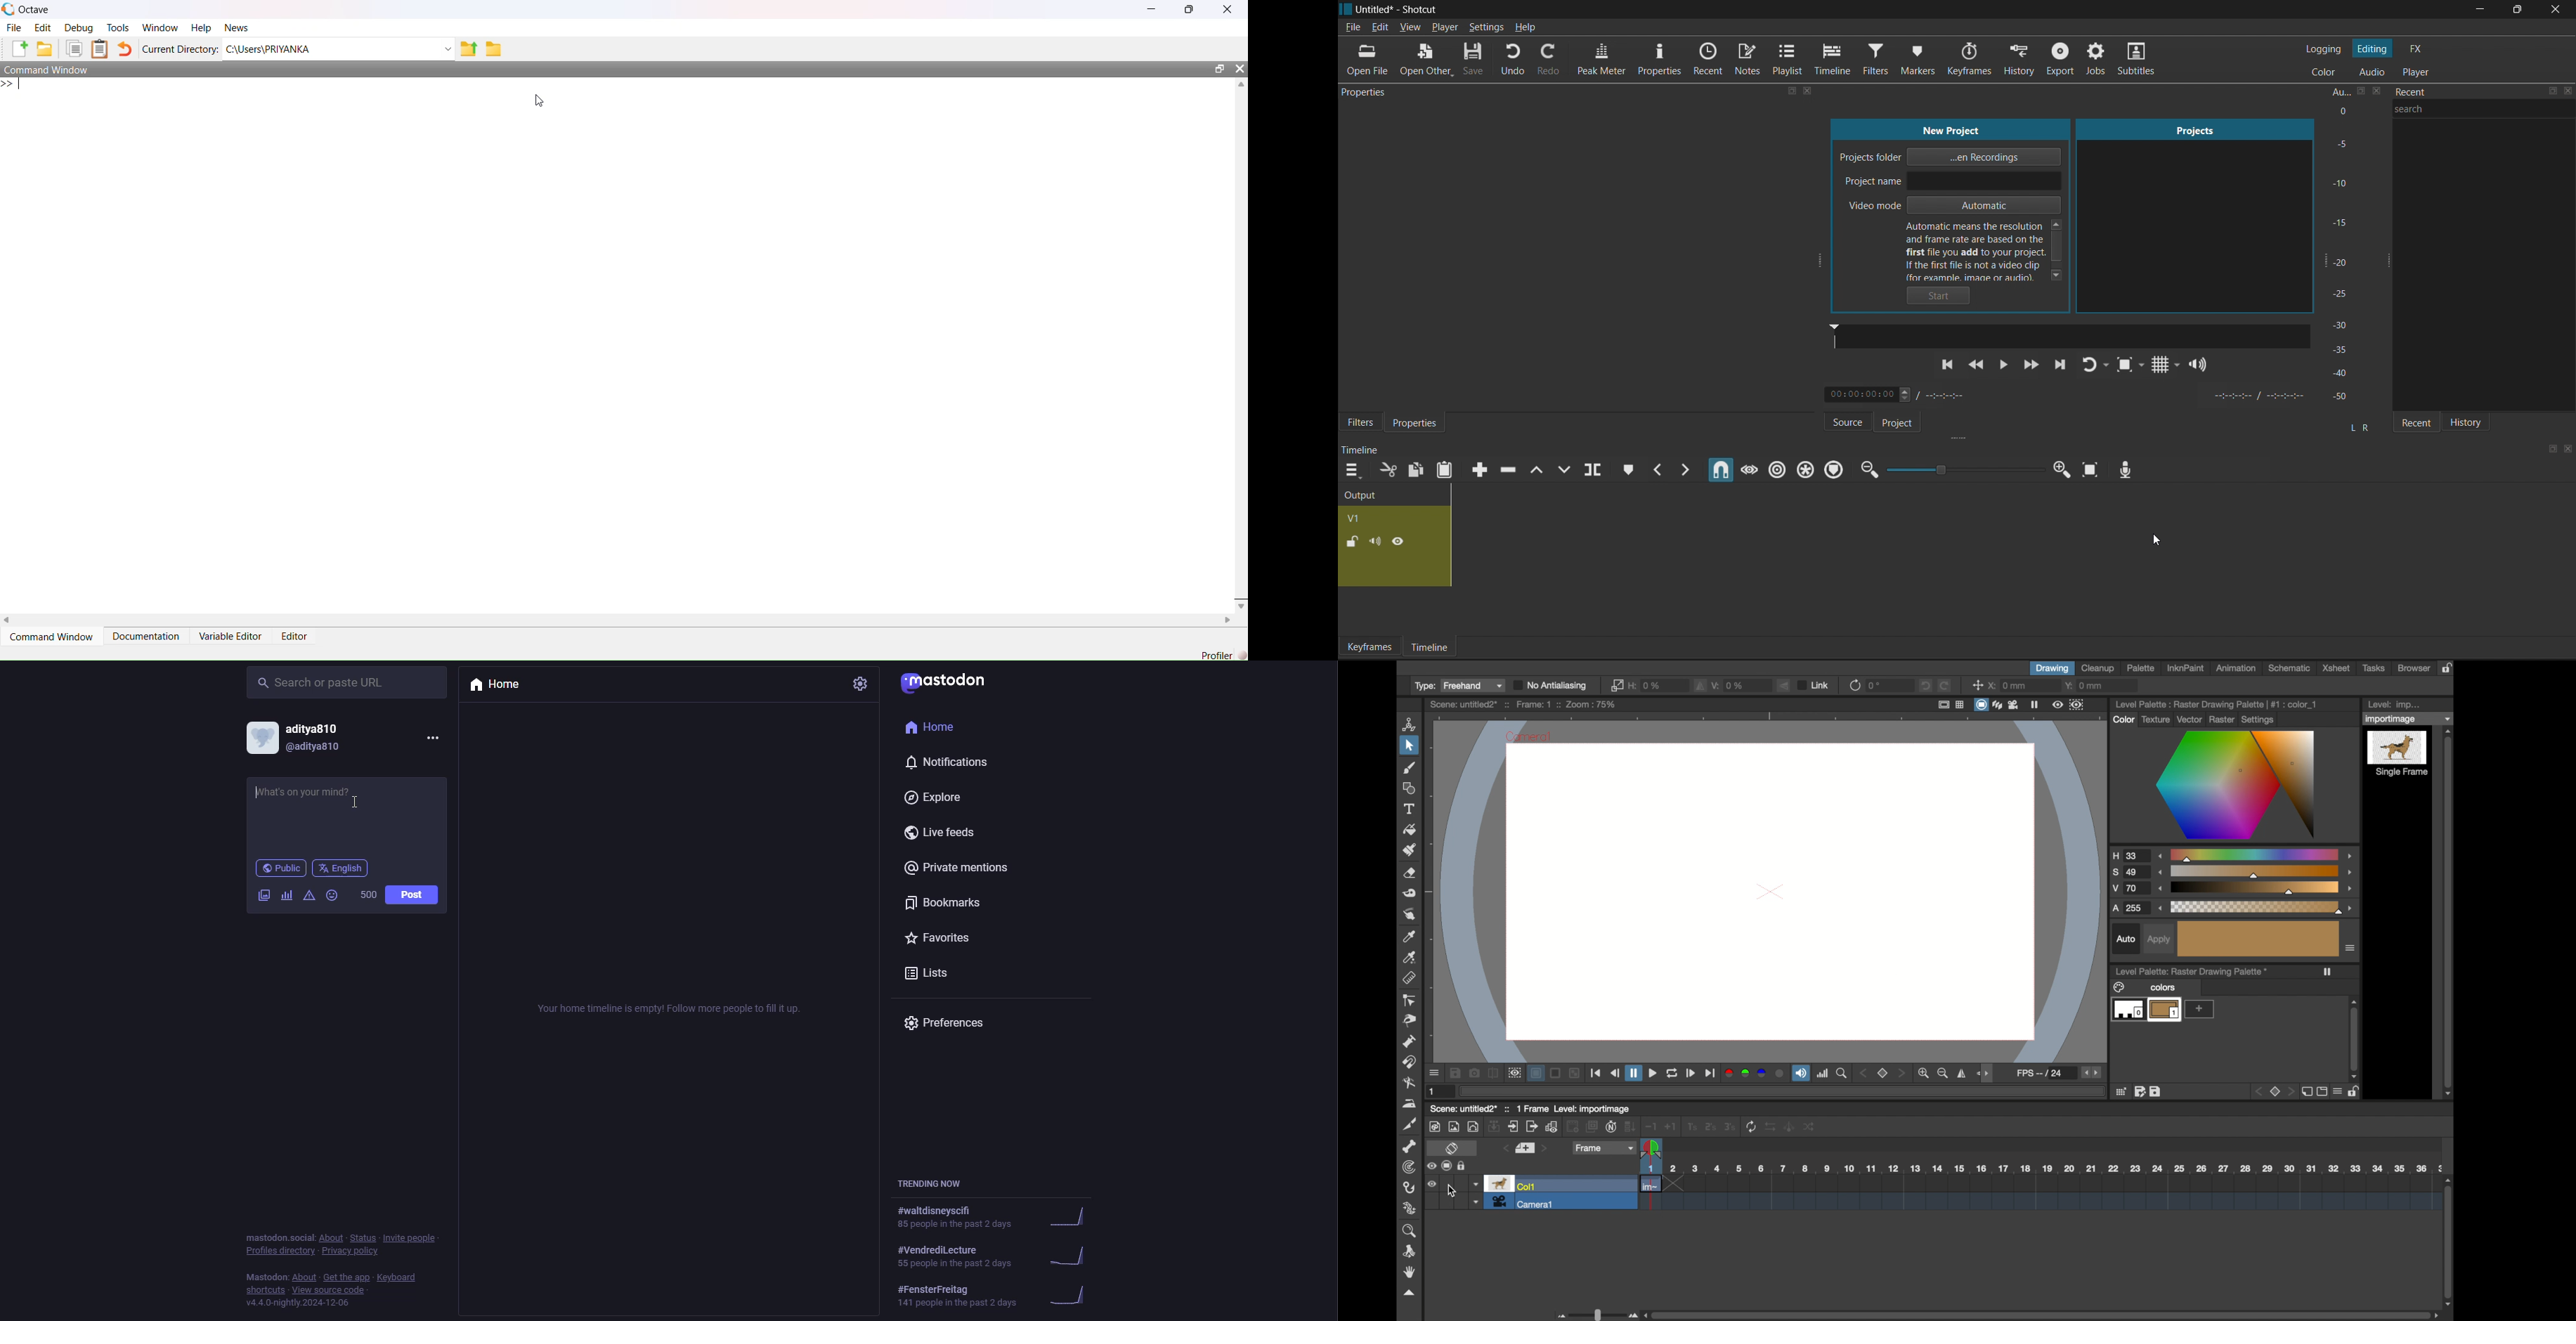  What do you see at coordinates (1493, 1073) in the screenshot?
I see `compare to snapshot` at bounding box center [1493, 1073].